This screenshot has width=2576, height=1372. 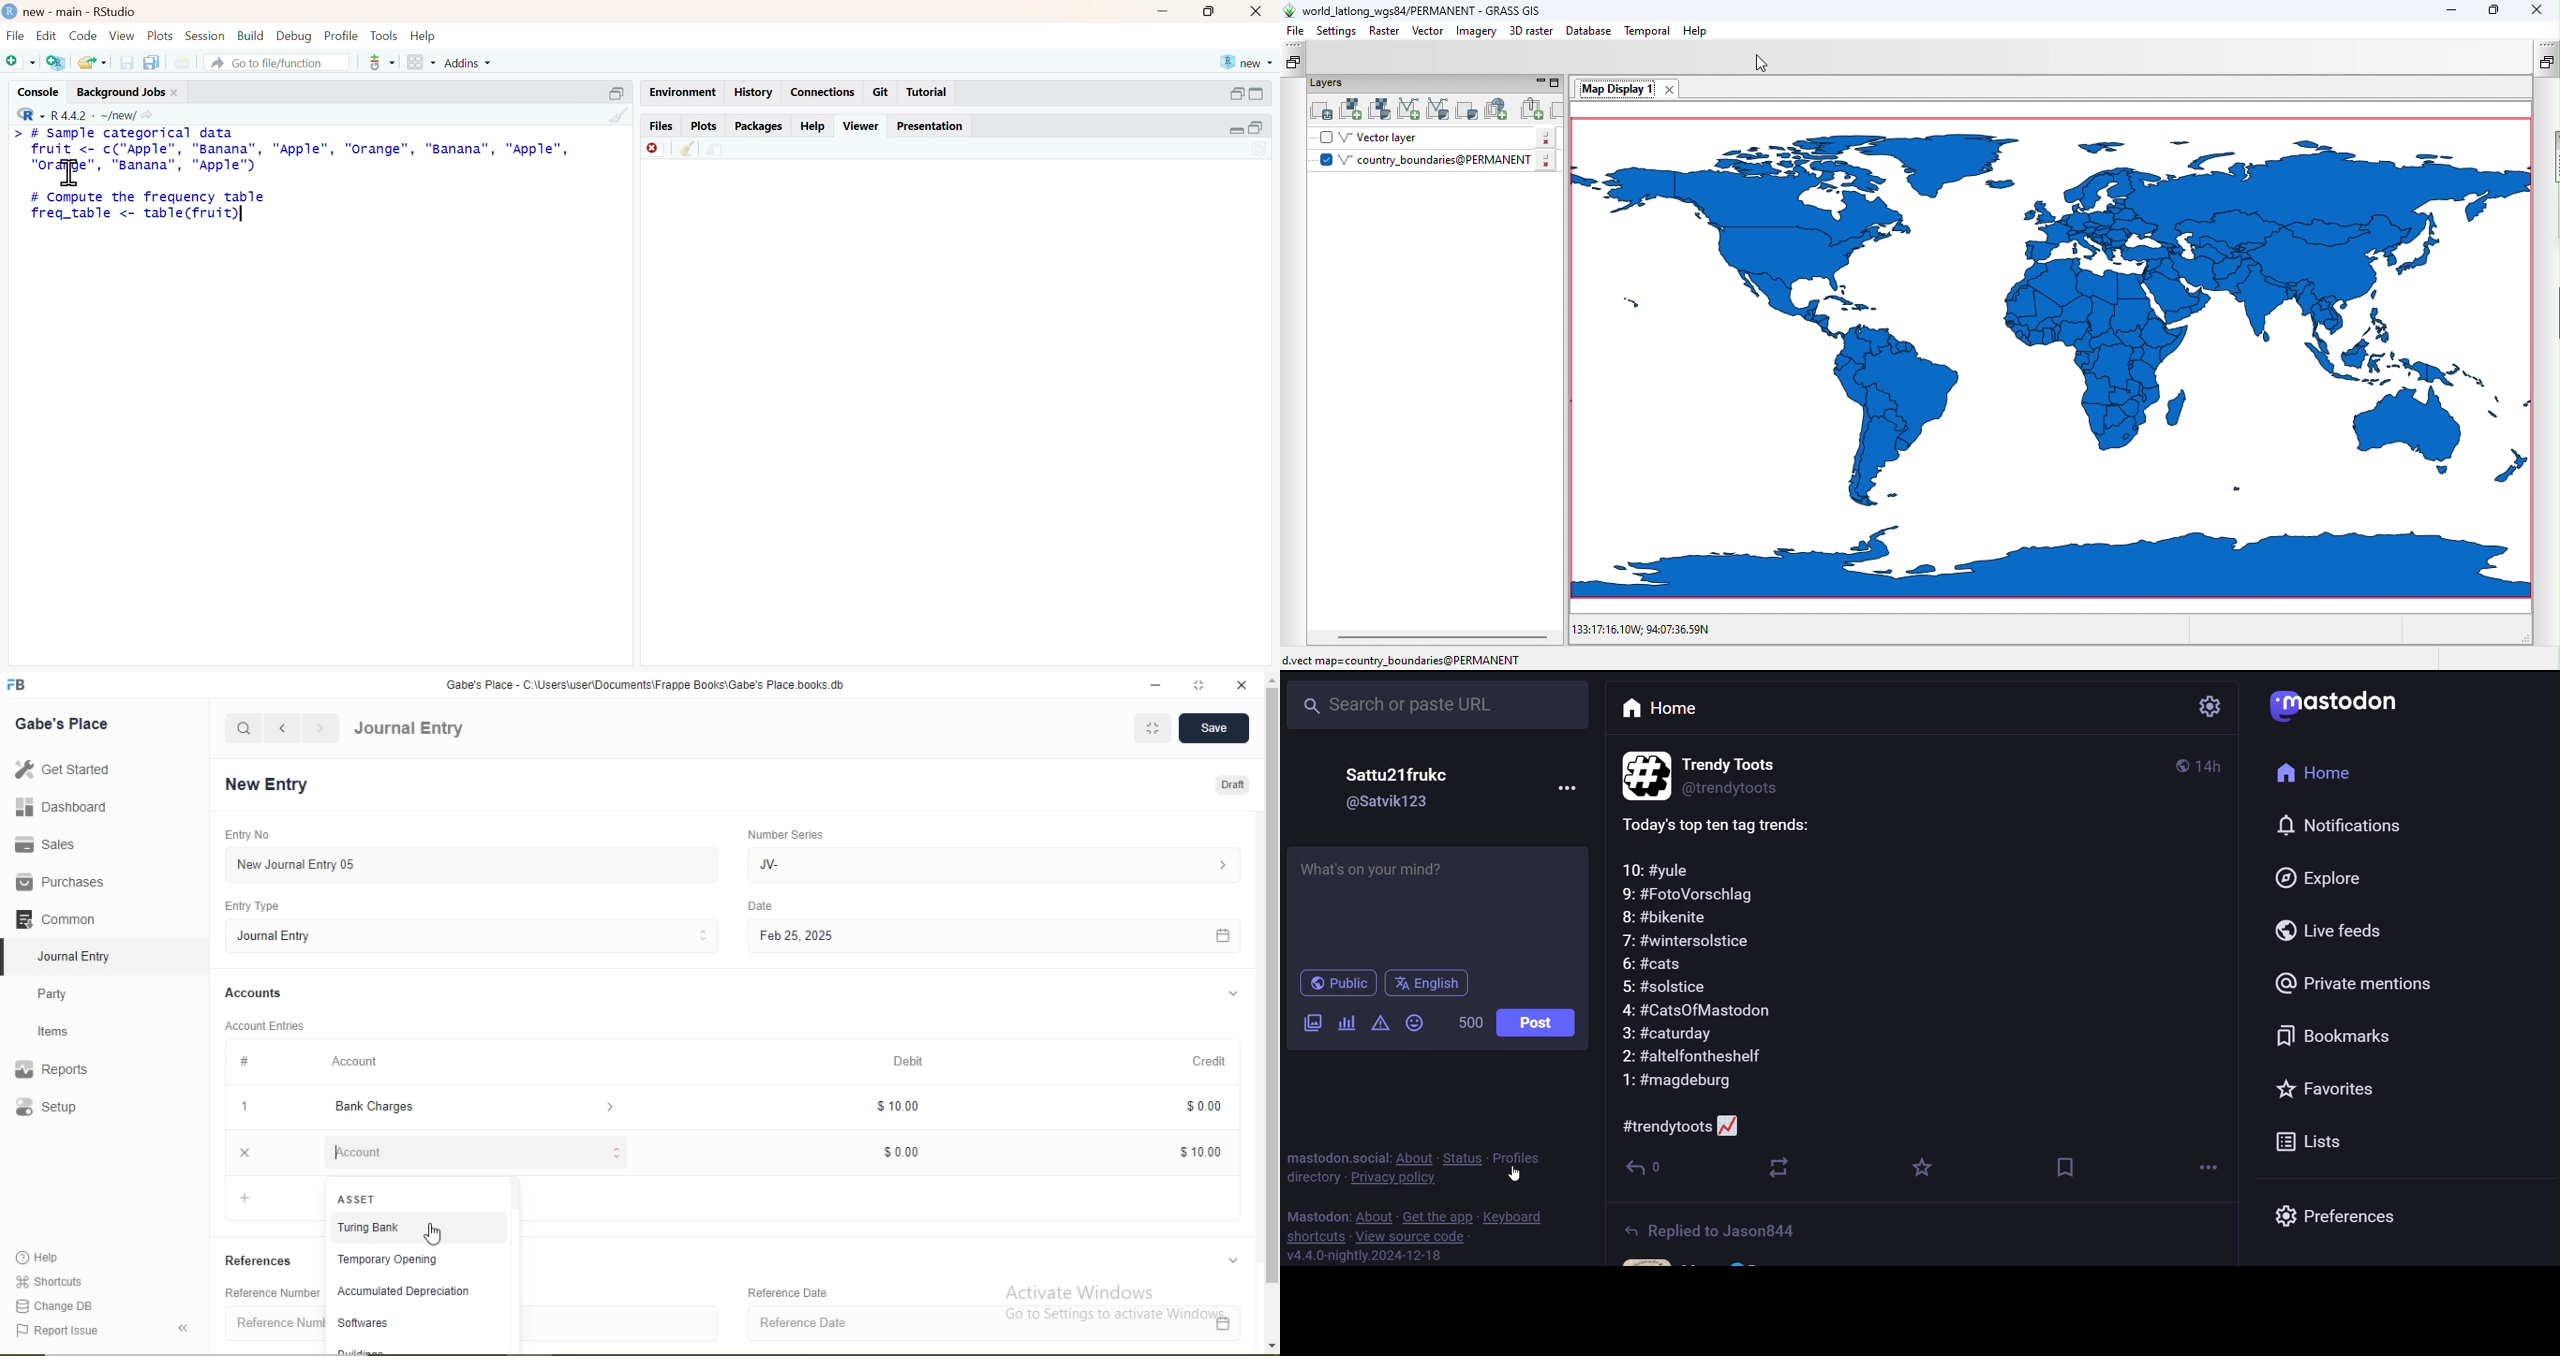 What do you see at coordinates (295, 37) in the screenshot?
I see `debug` at bounding box center [295, 37].